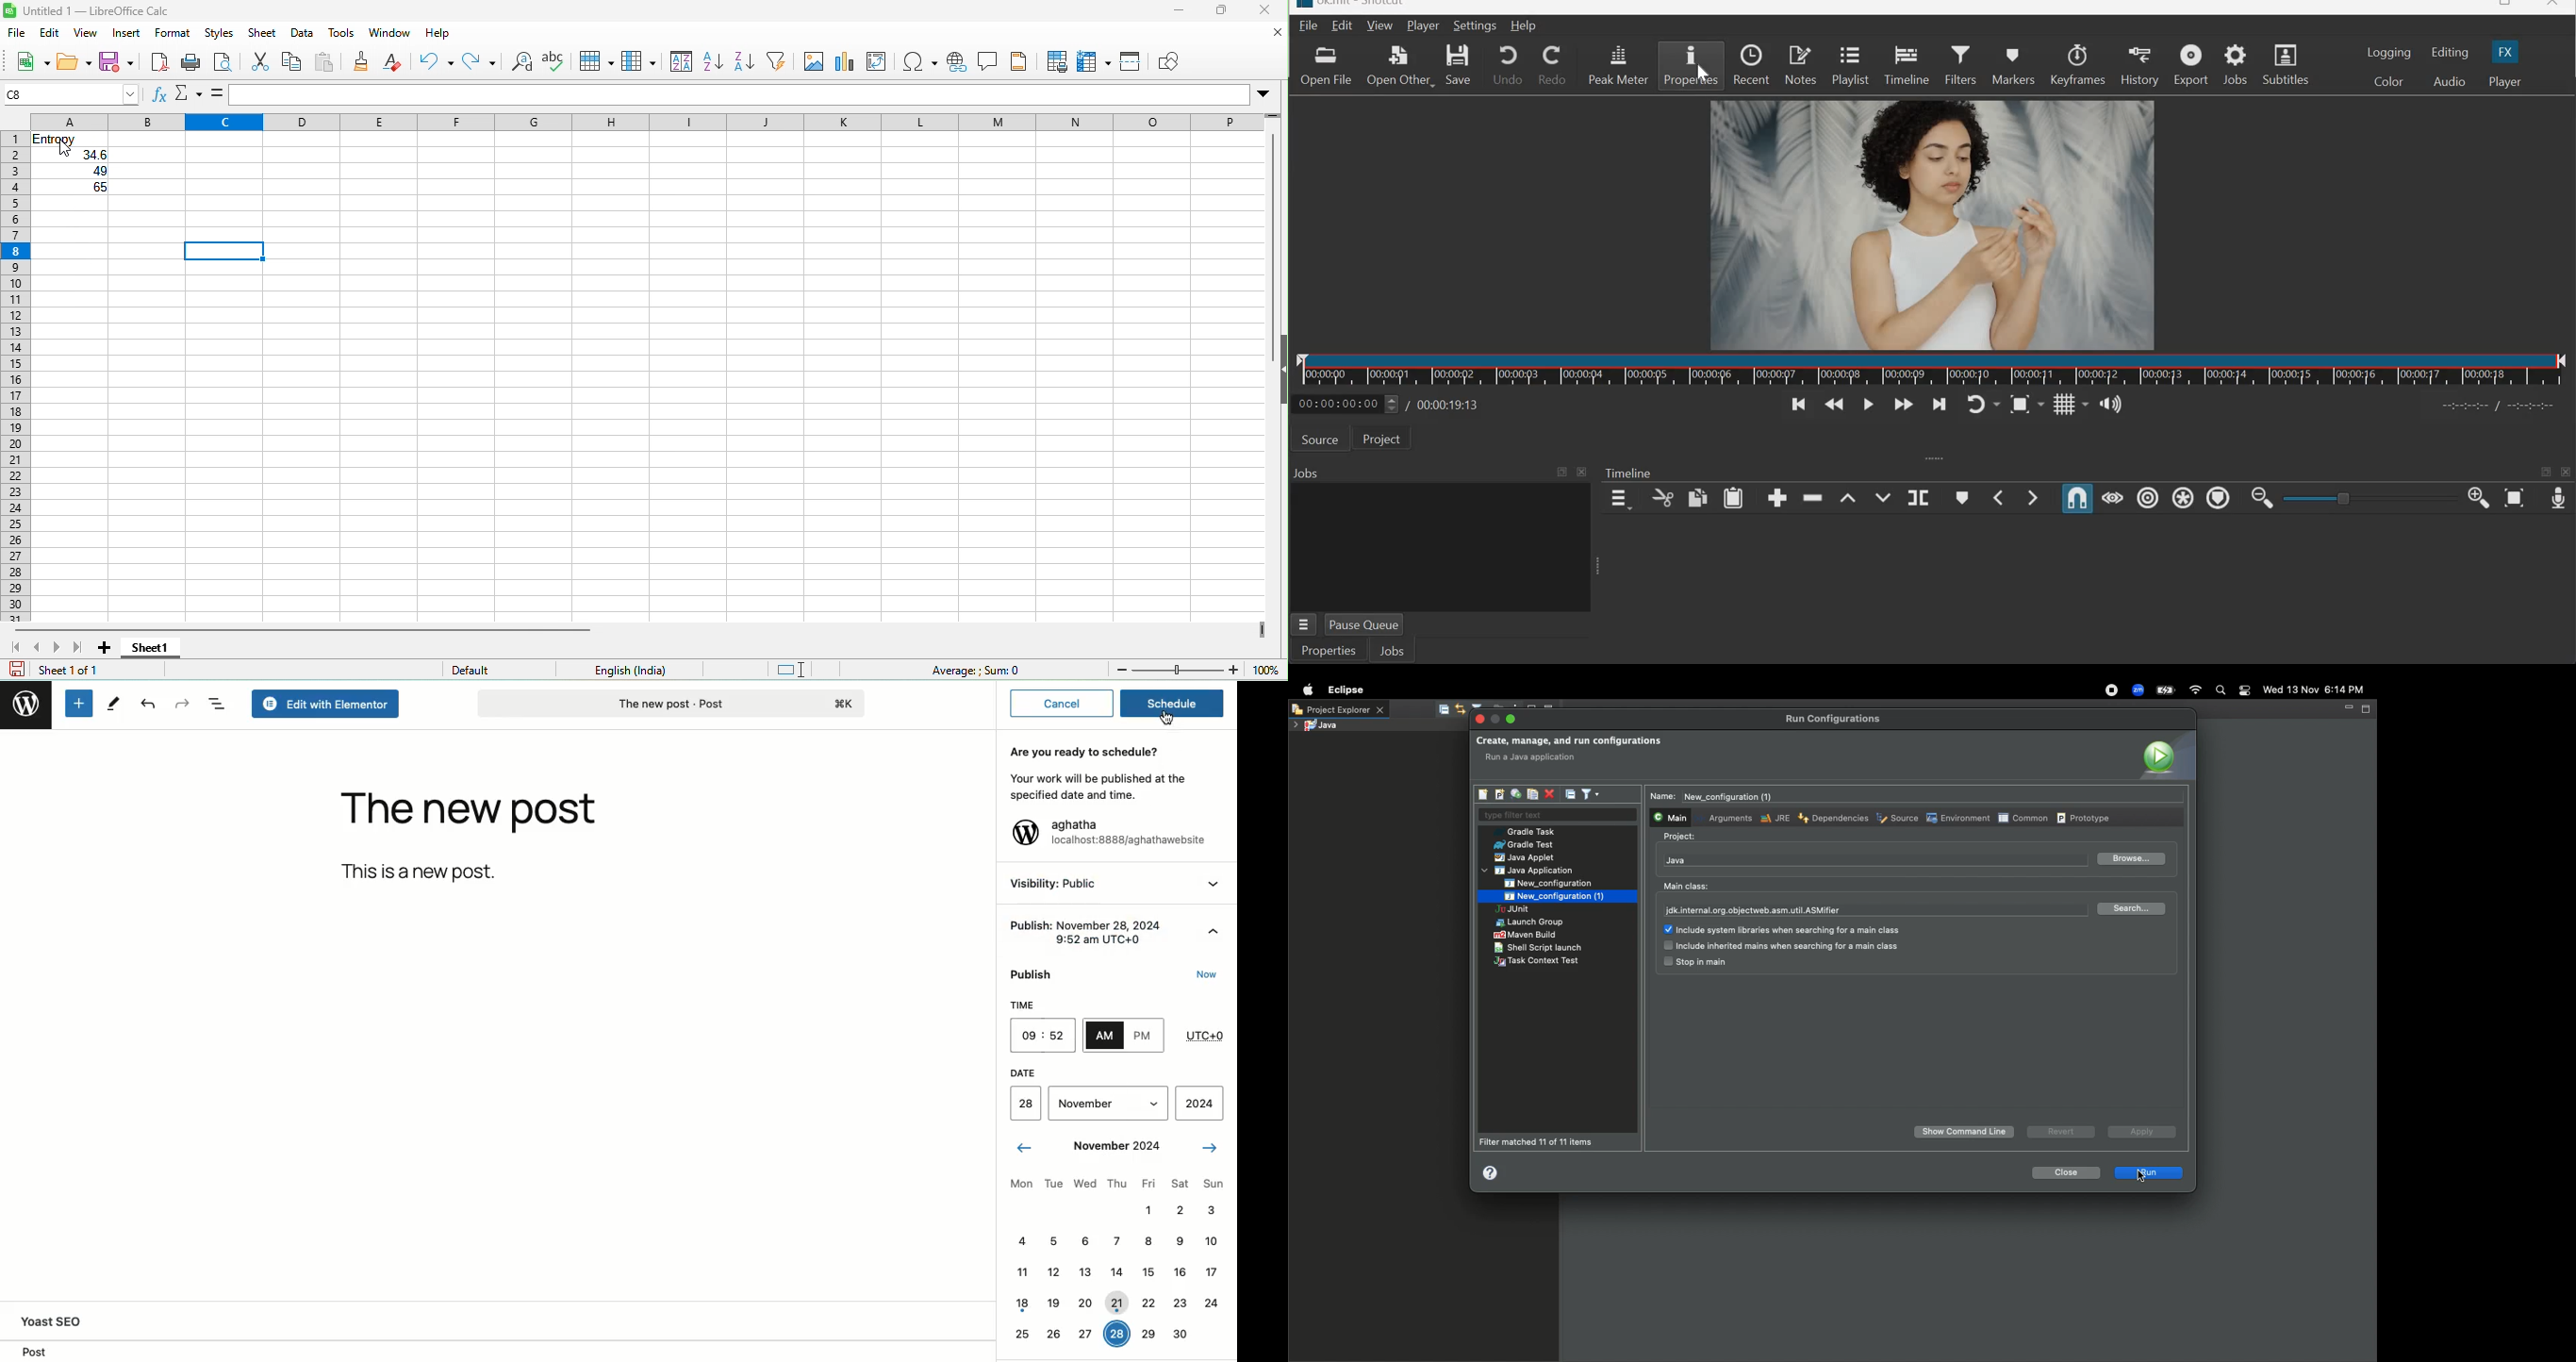 The height and width of the screenshot is (1372, 2576). Describe the element at coordinates (1023, 1301) in the screenshot. I see `18` at that location.